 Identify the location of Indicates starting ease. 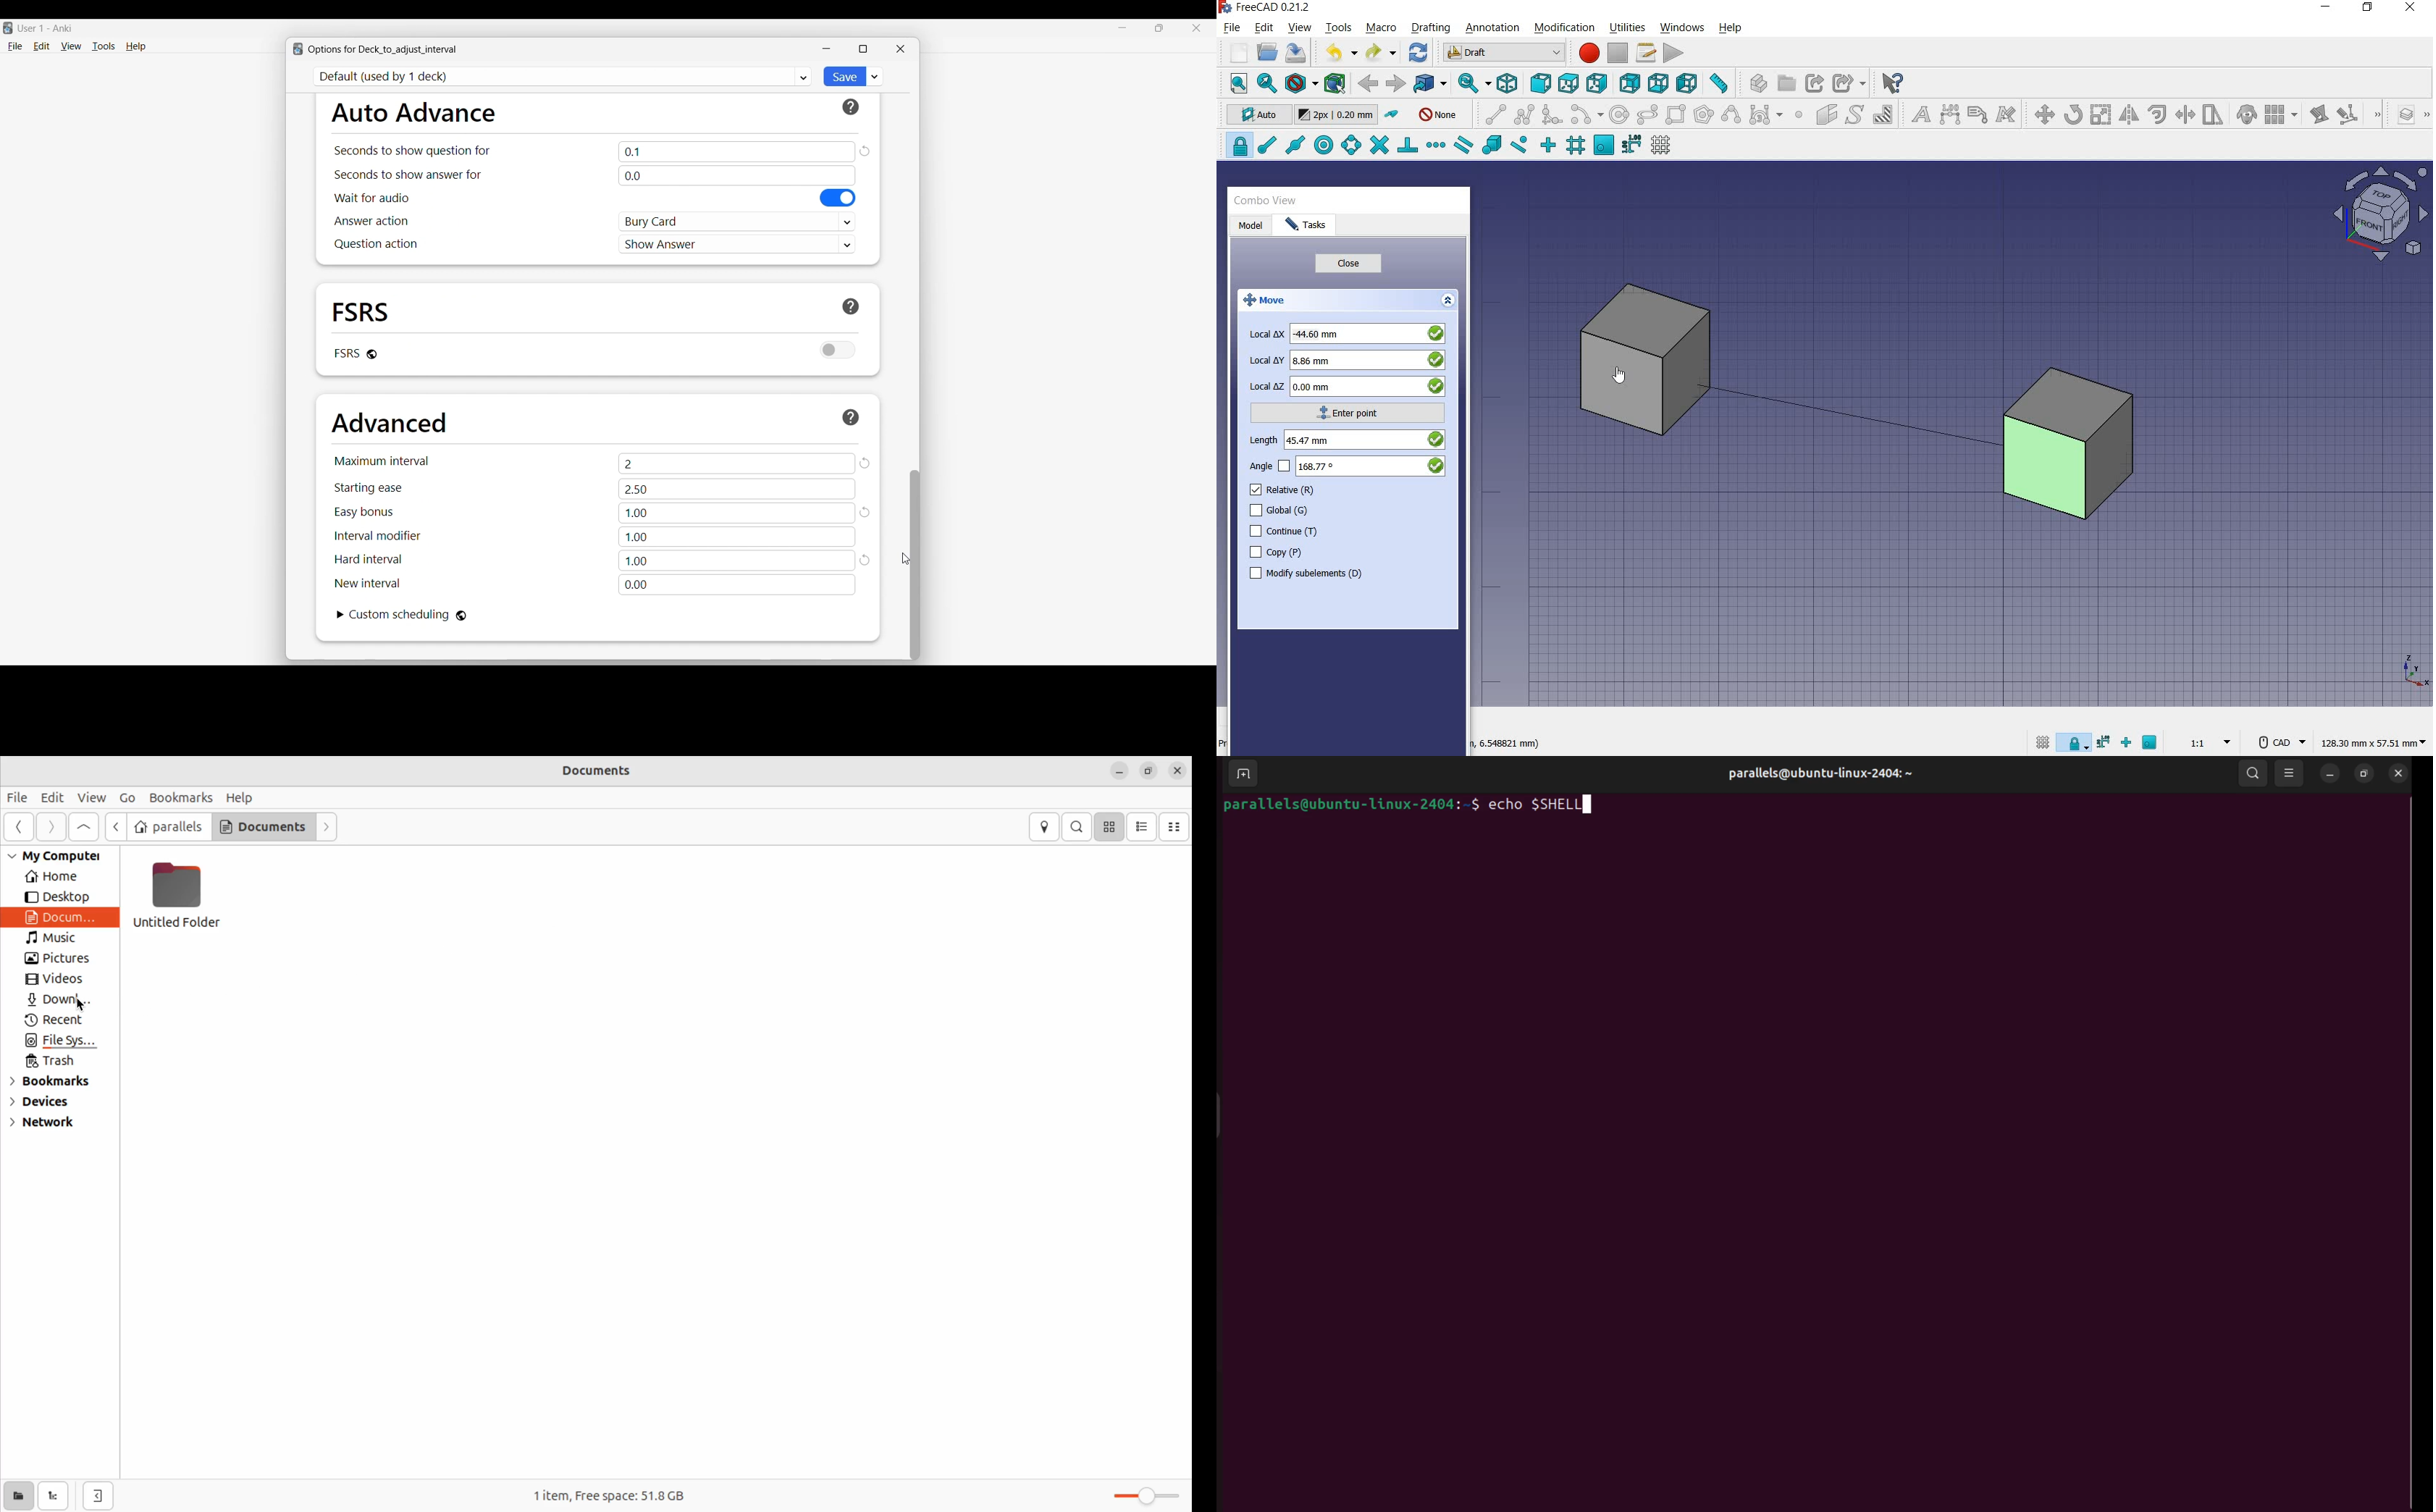
(369, 488).